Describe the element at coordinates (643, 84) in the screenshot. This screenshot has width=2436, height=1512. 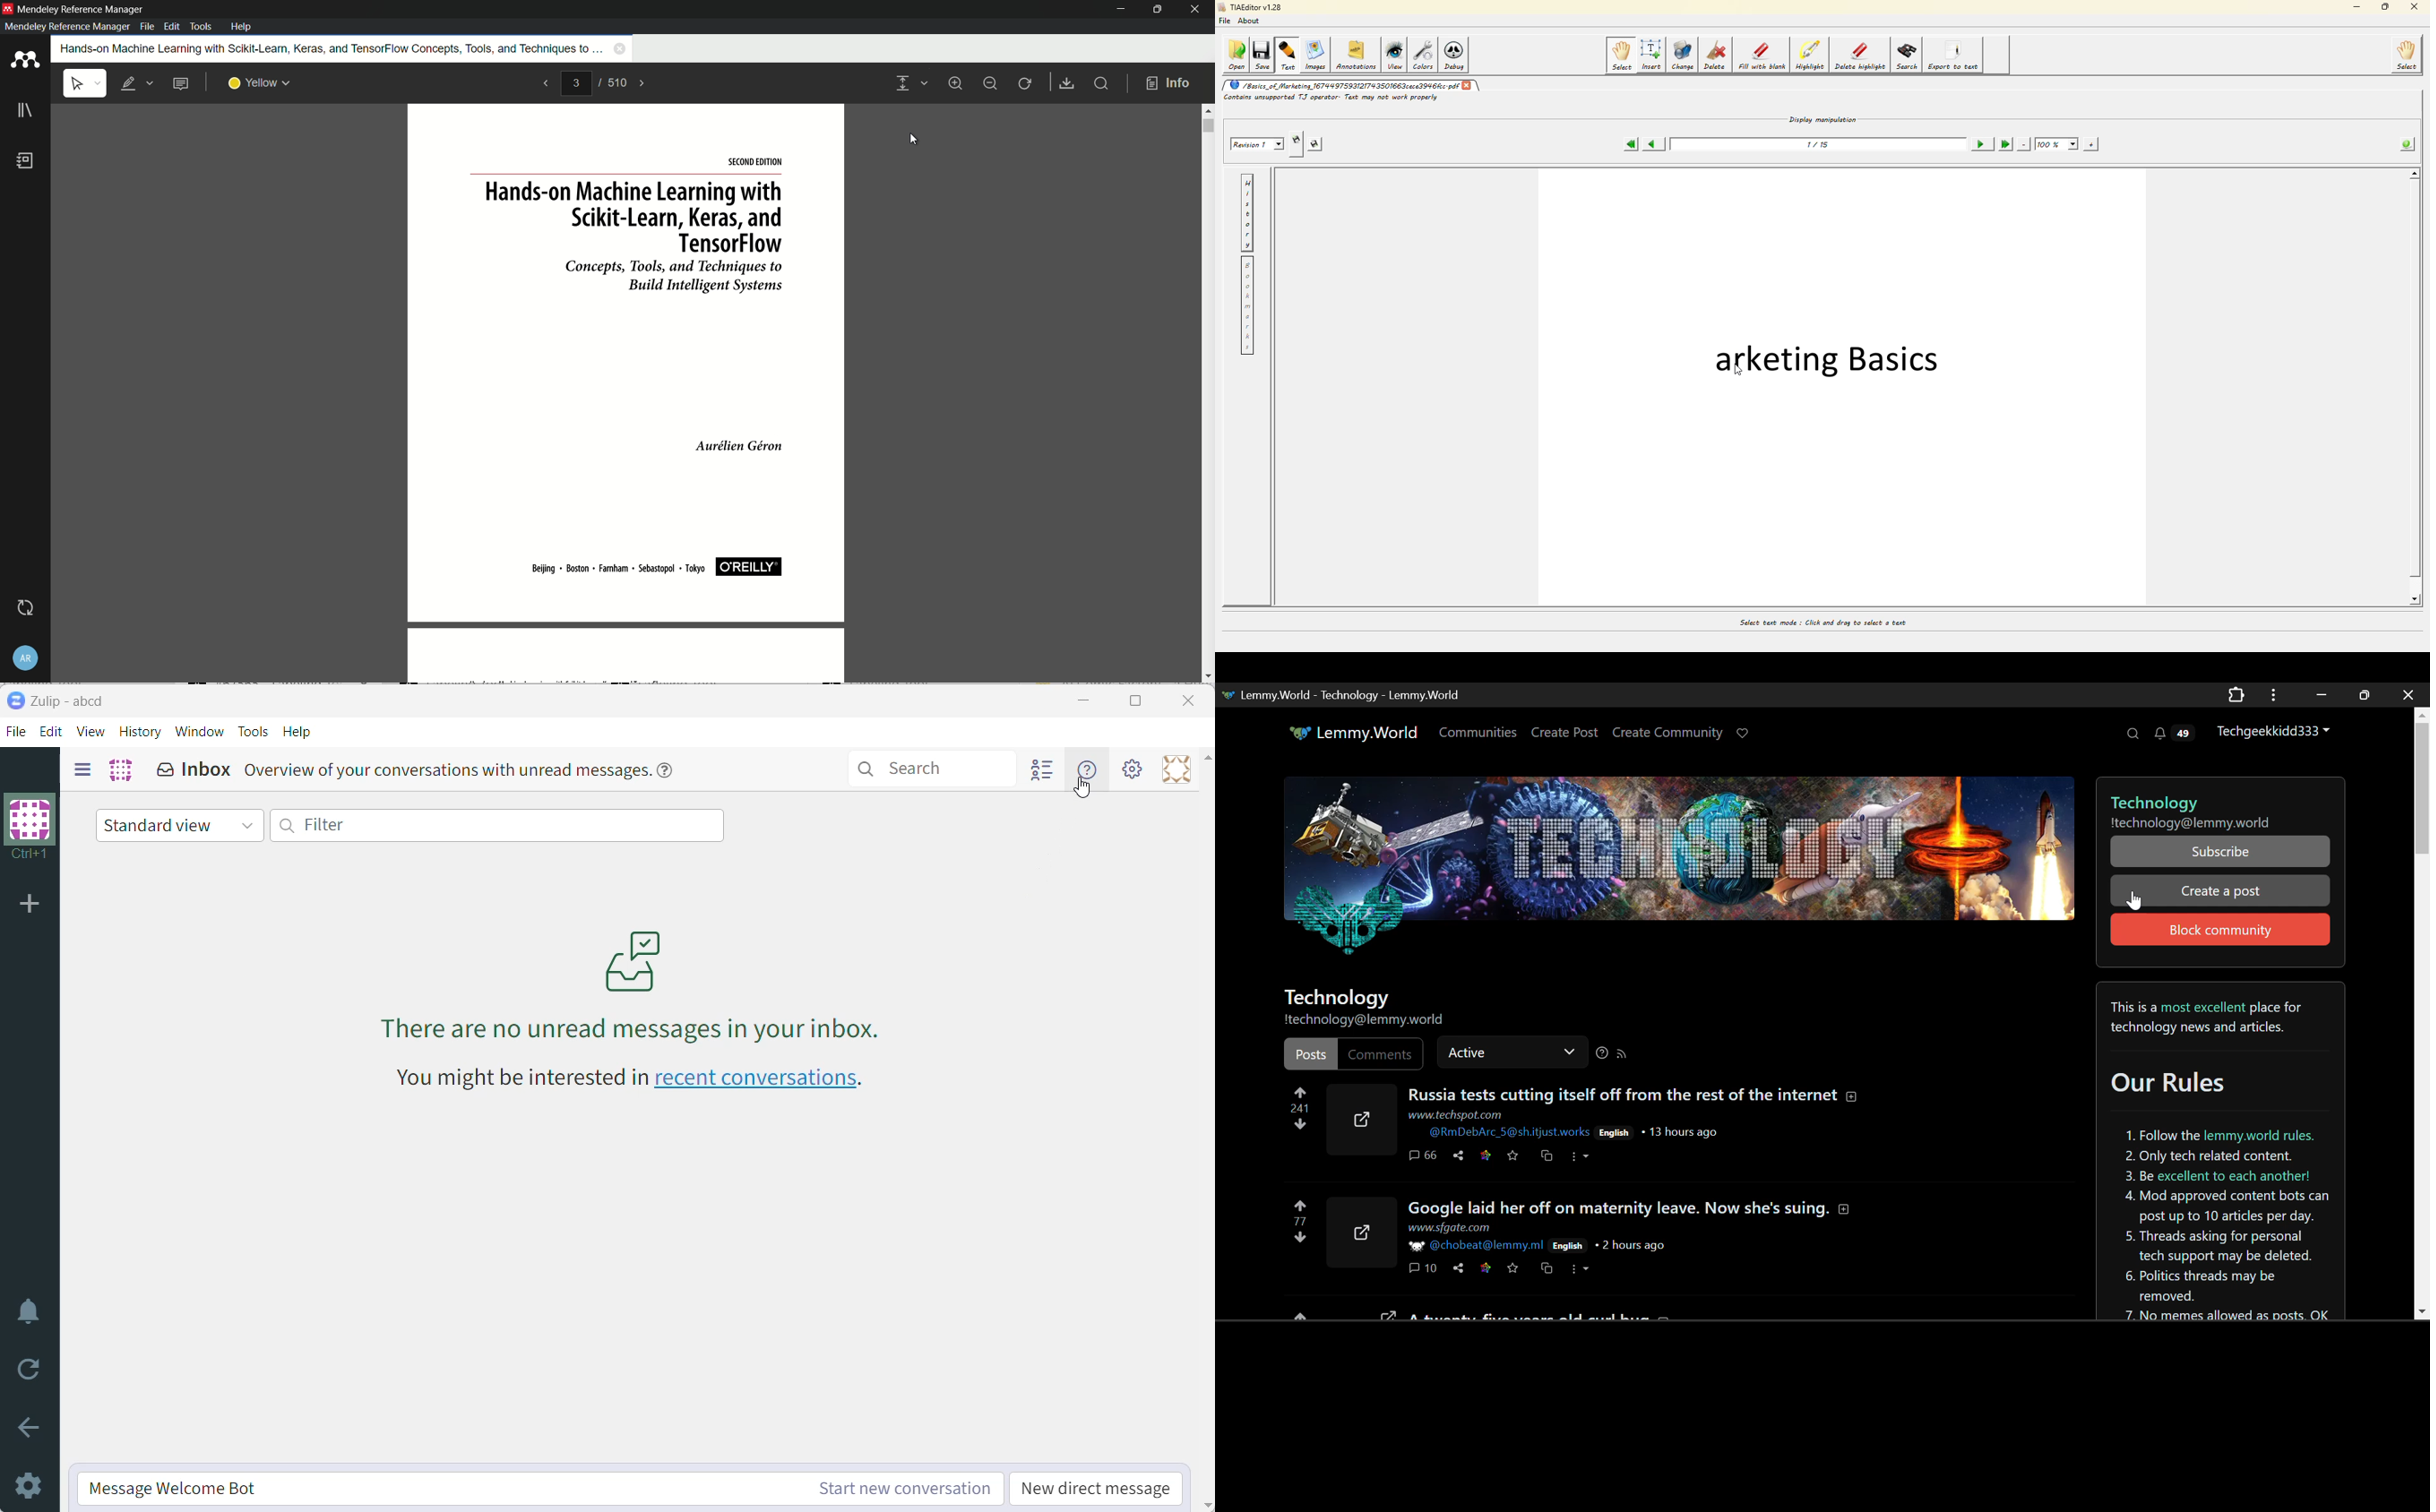
I see `next page` at that location.